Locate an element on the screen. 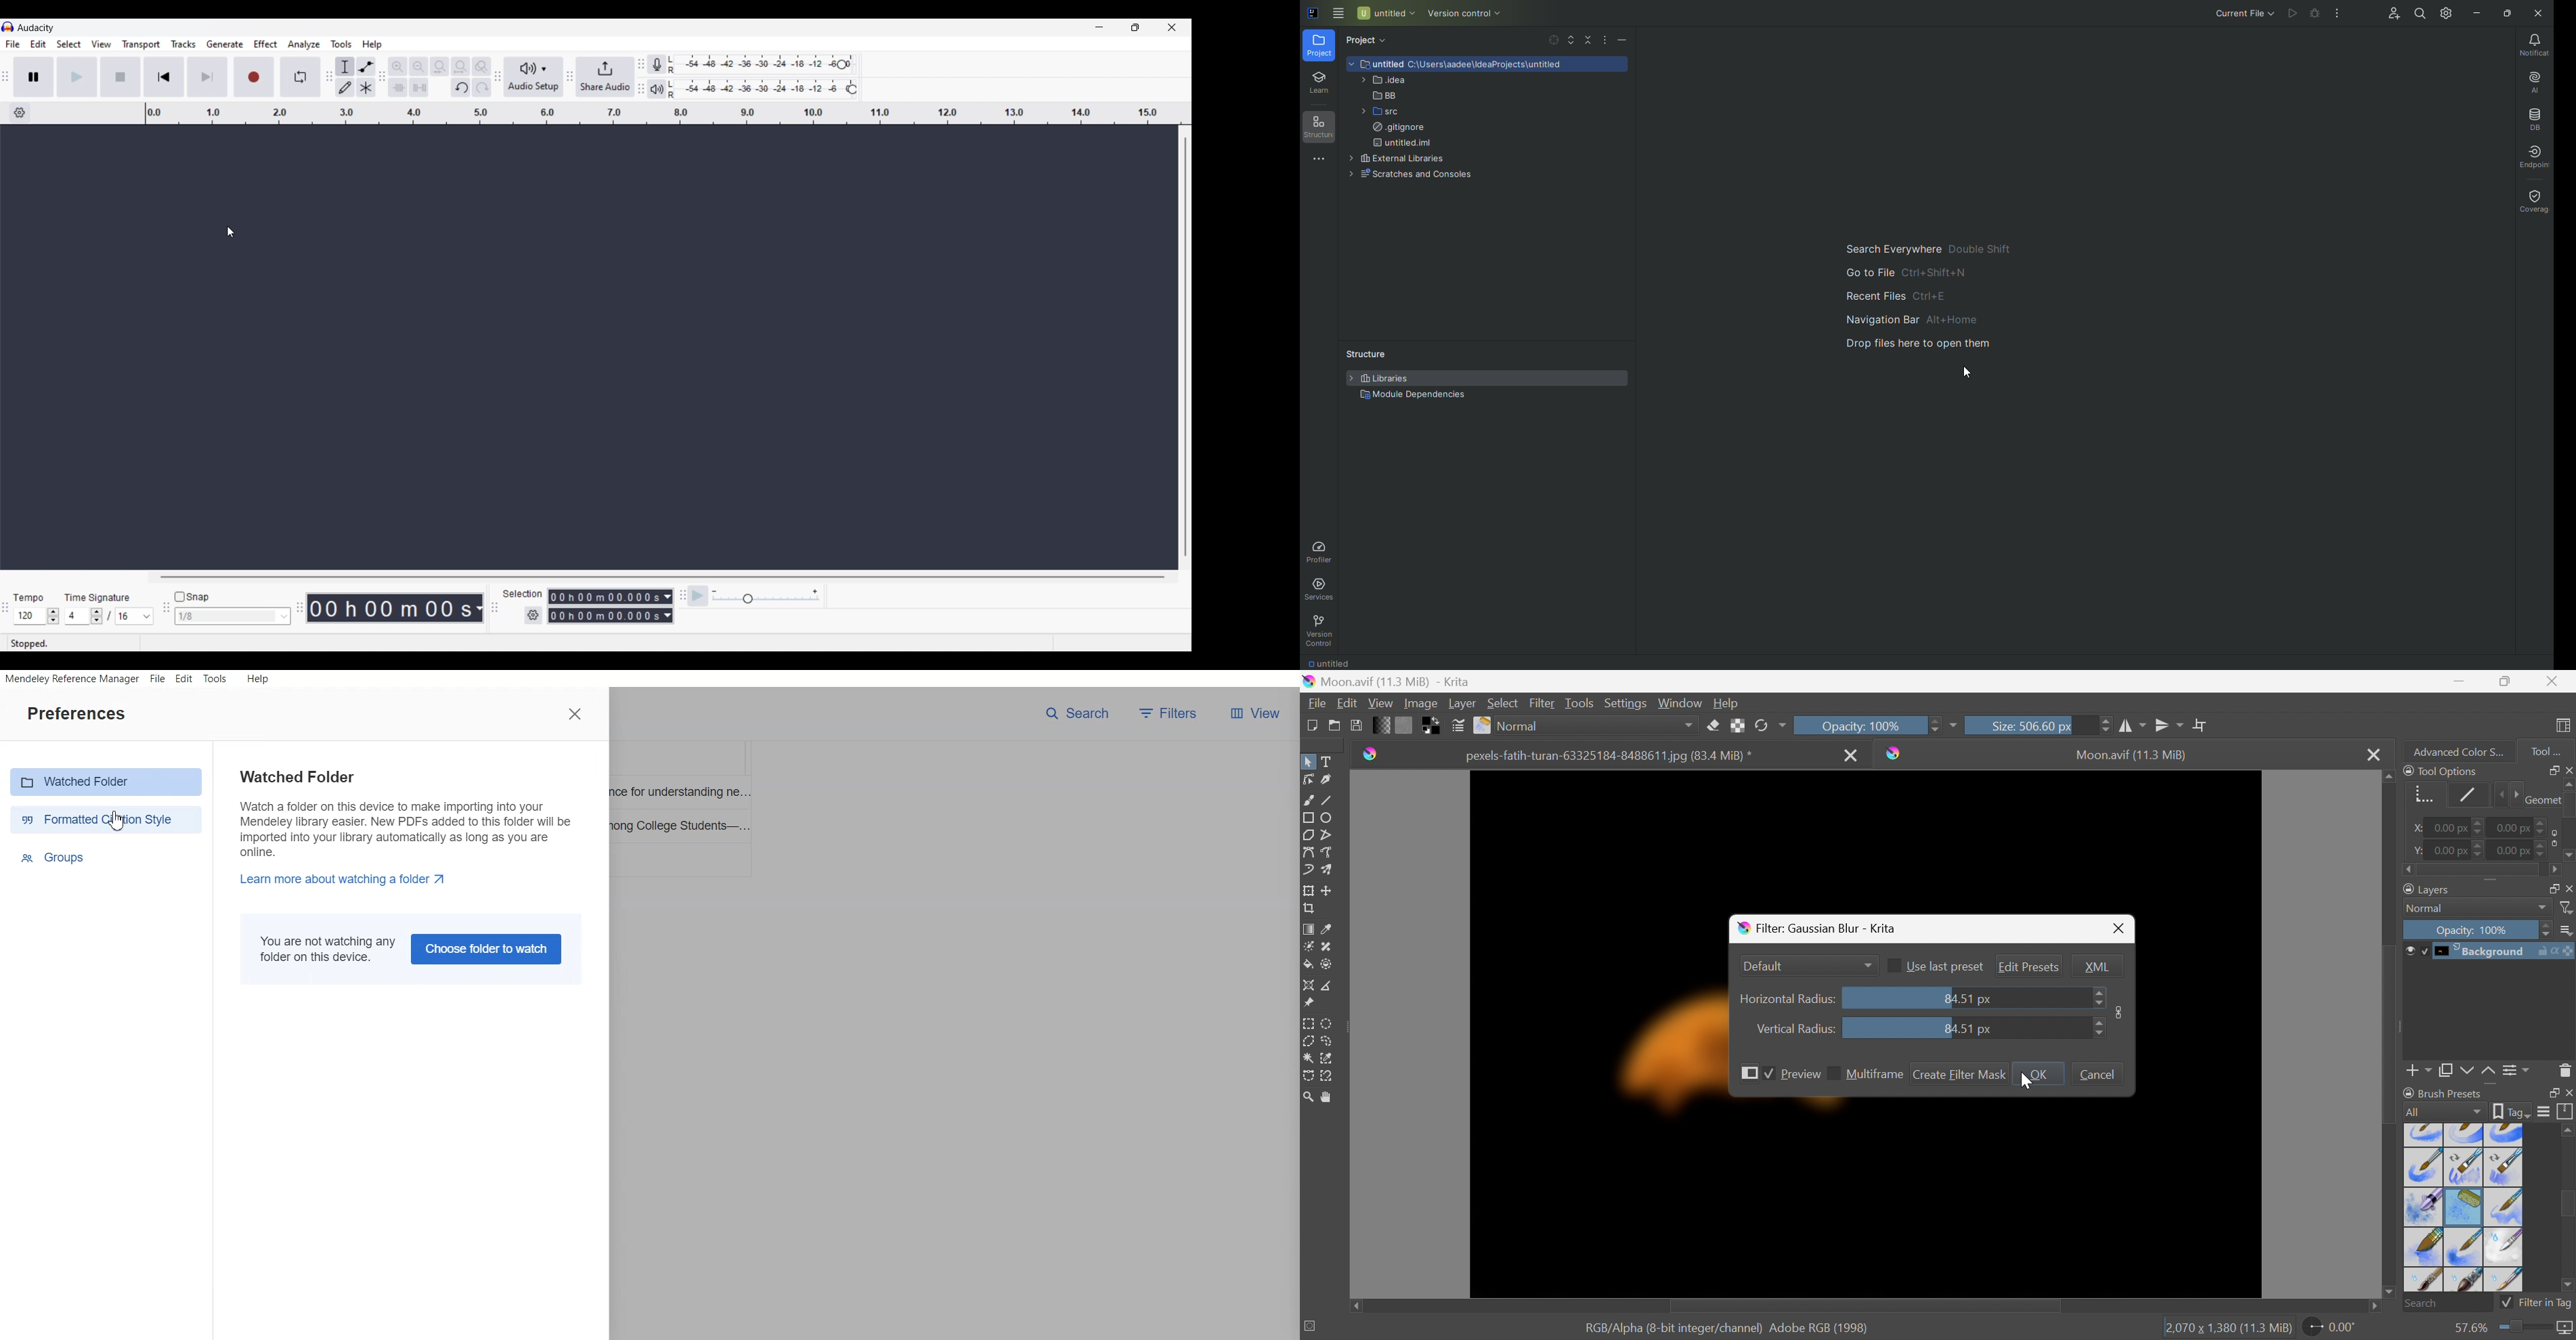 The width and height of the screenshot is (2576, 1344). Pause is located at coordinates (34, 76).